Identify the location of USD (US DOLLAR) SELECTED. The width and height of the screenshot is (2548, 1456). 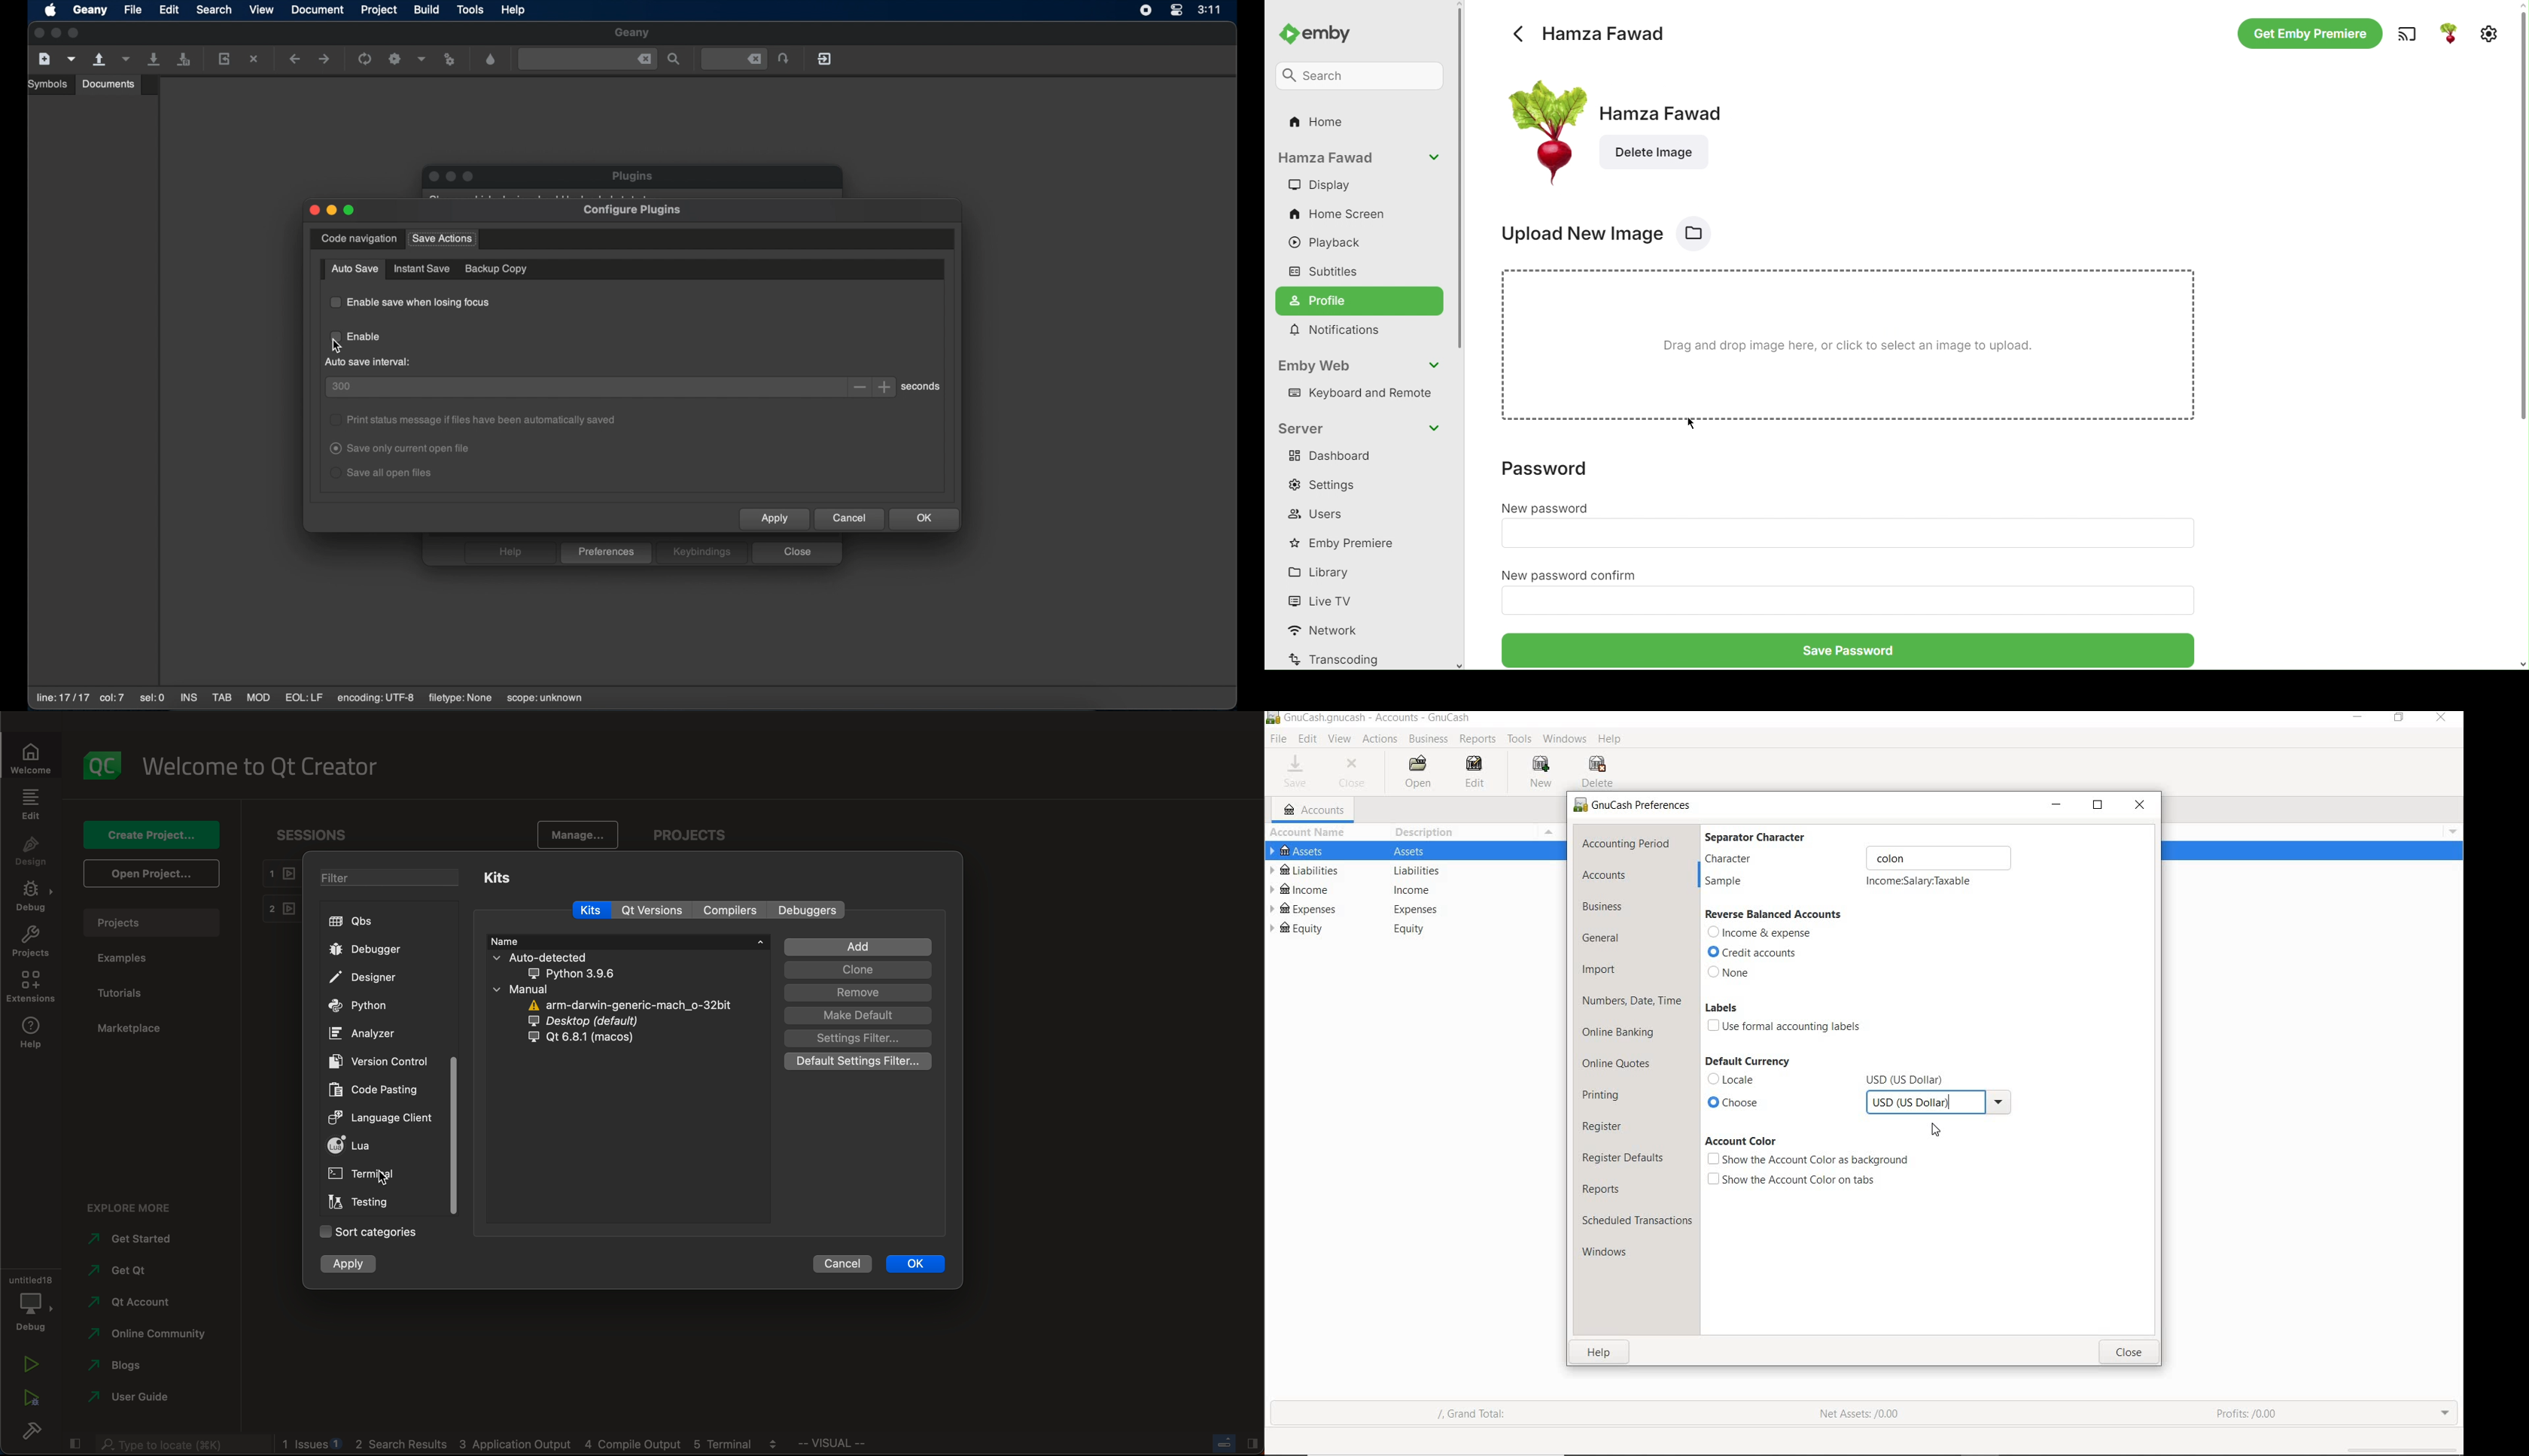
(1941, 1104).